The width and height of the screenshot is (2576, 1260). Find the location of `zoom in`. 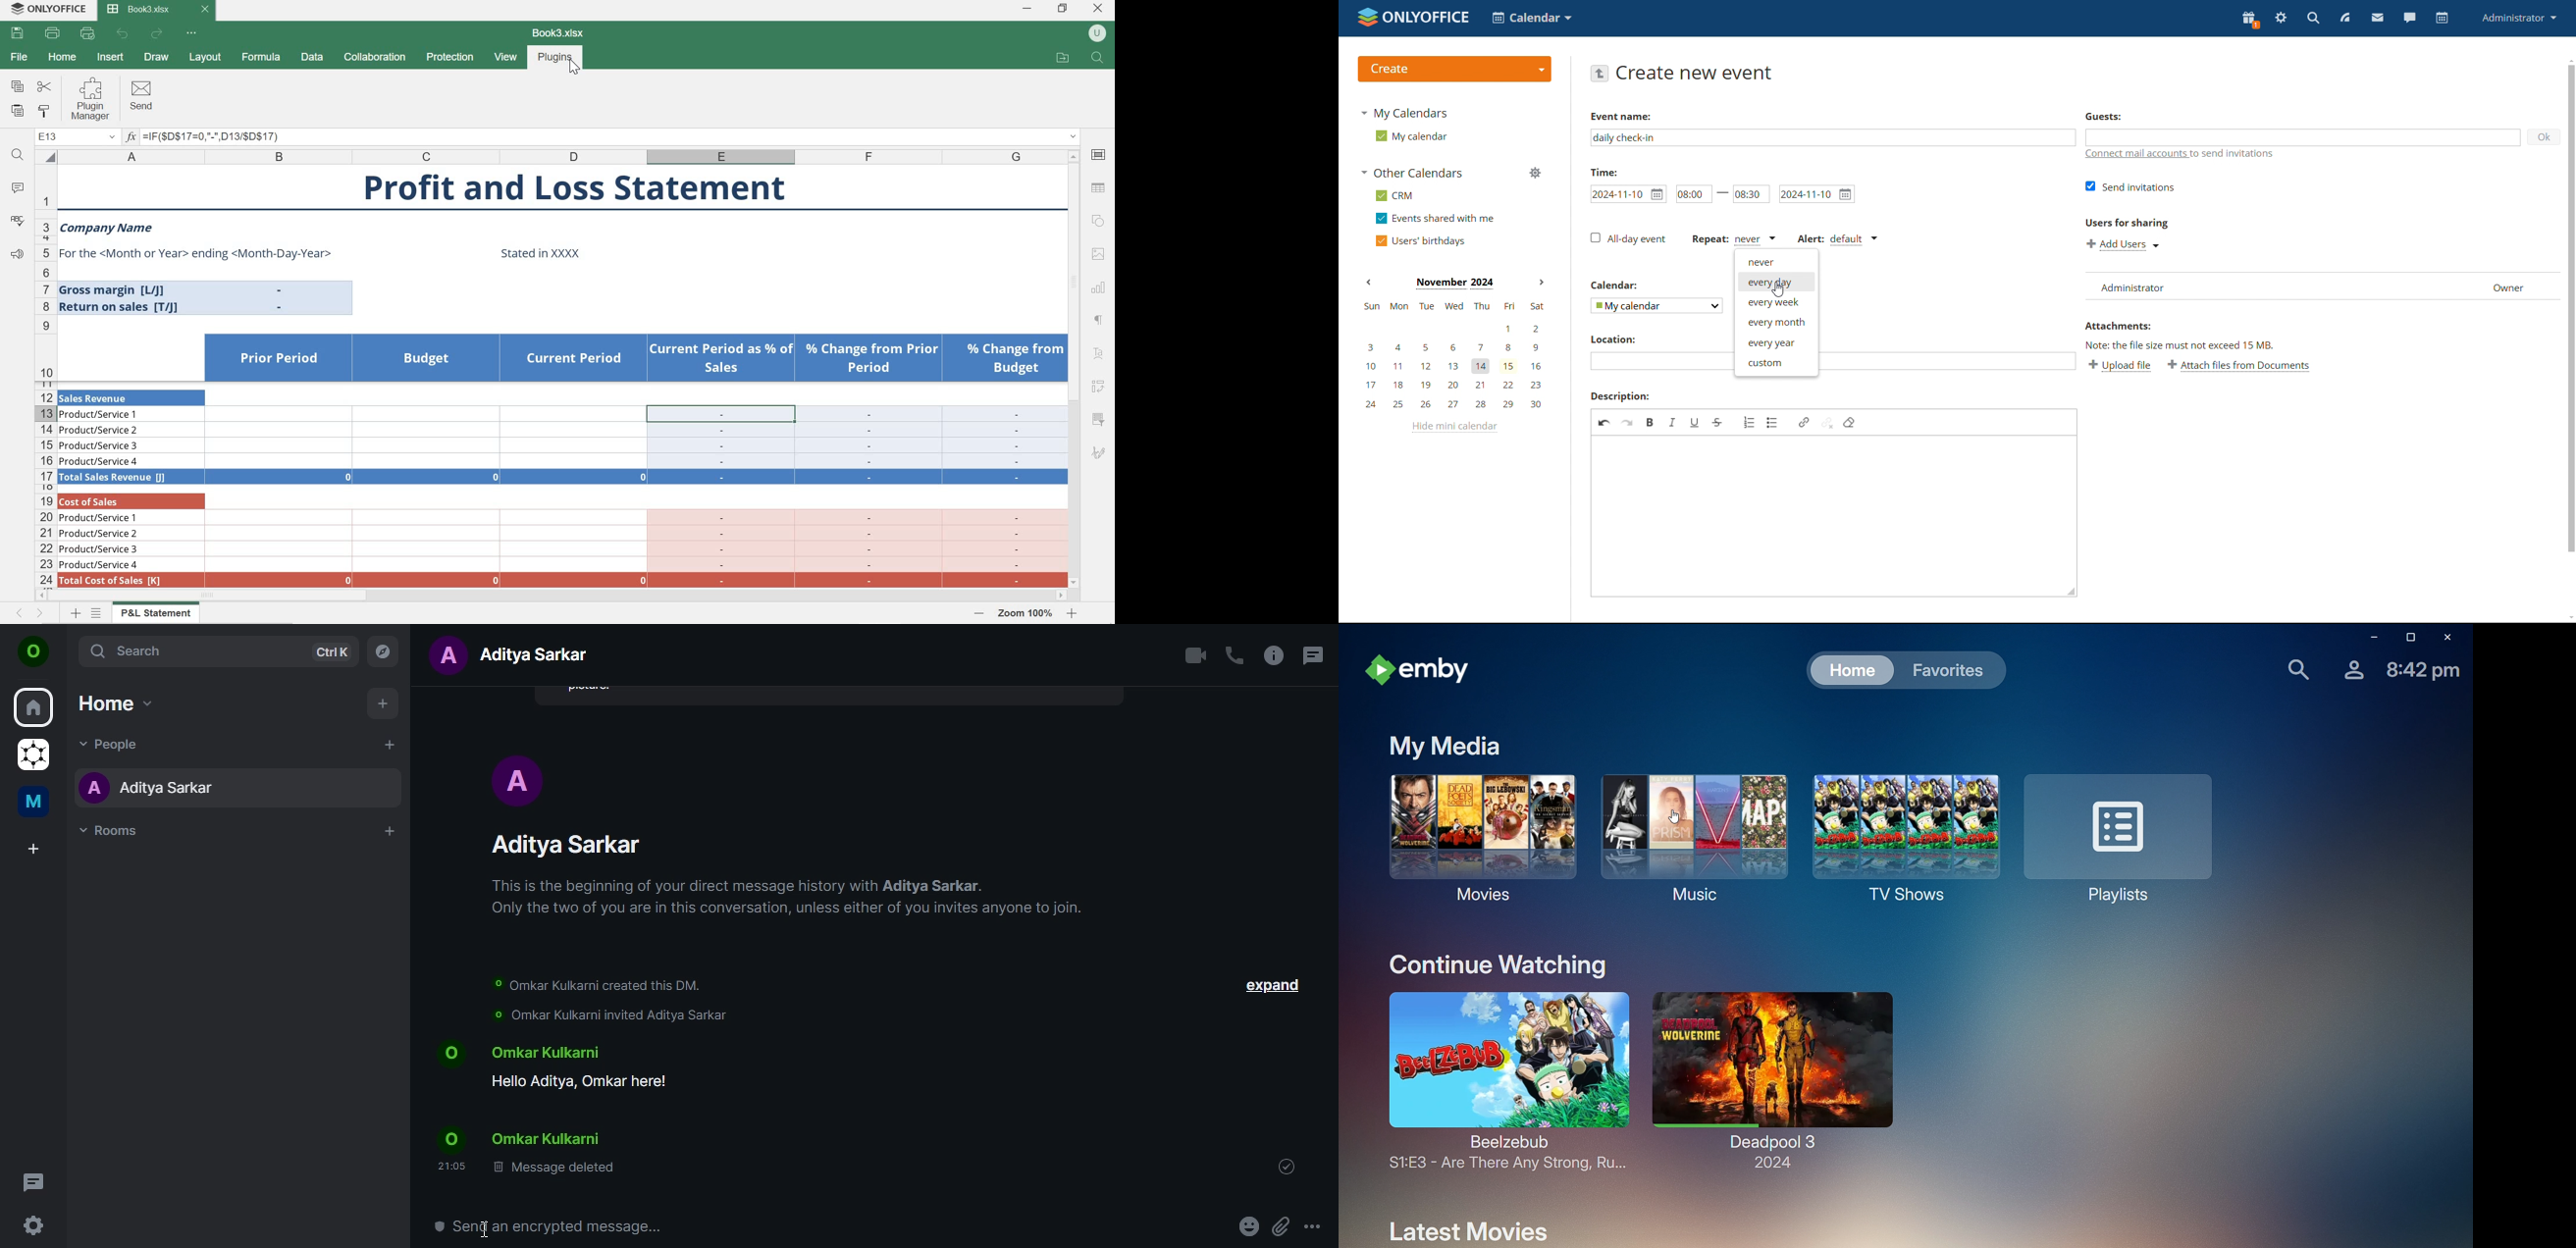

zoom in is located at coordinates (1074, 614).